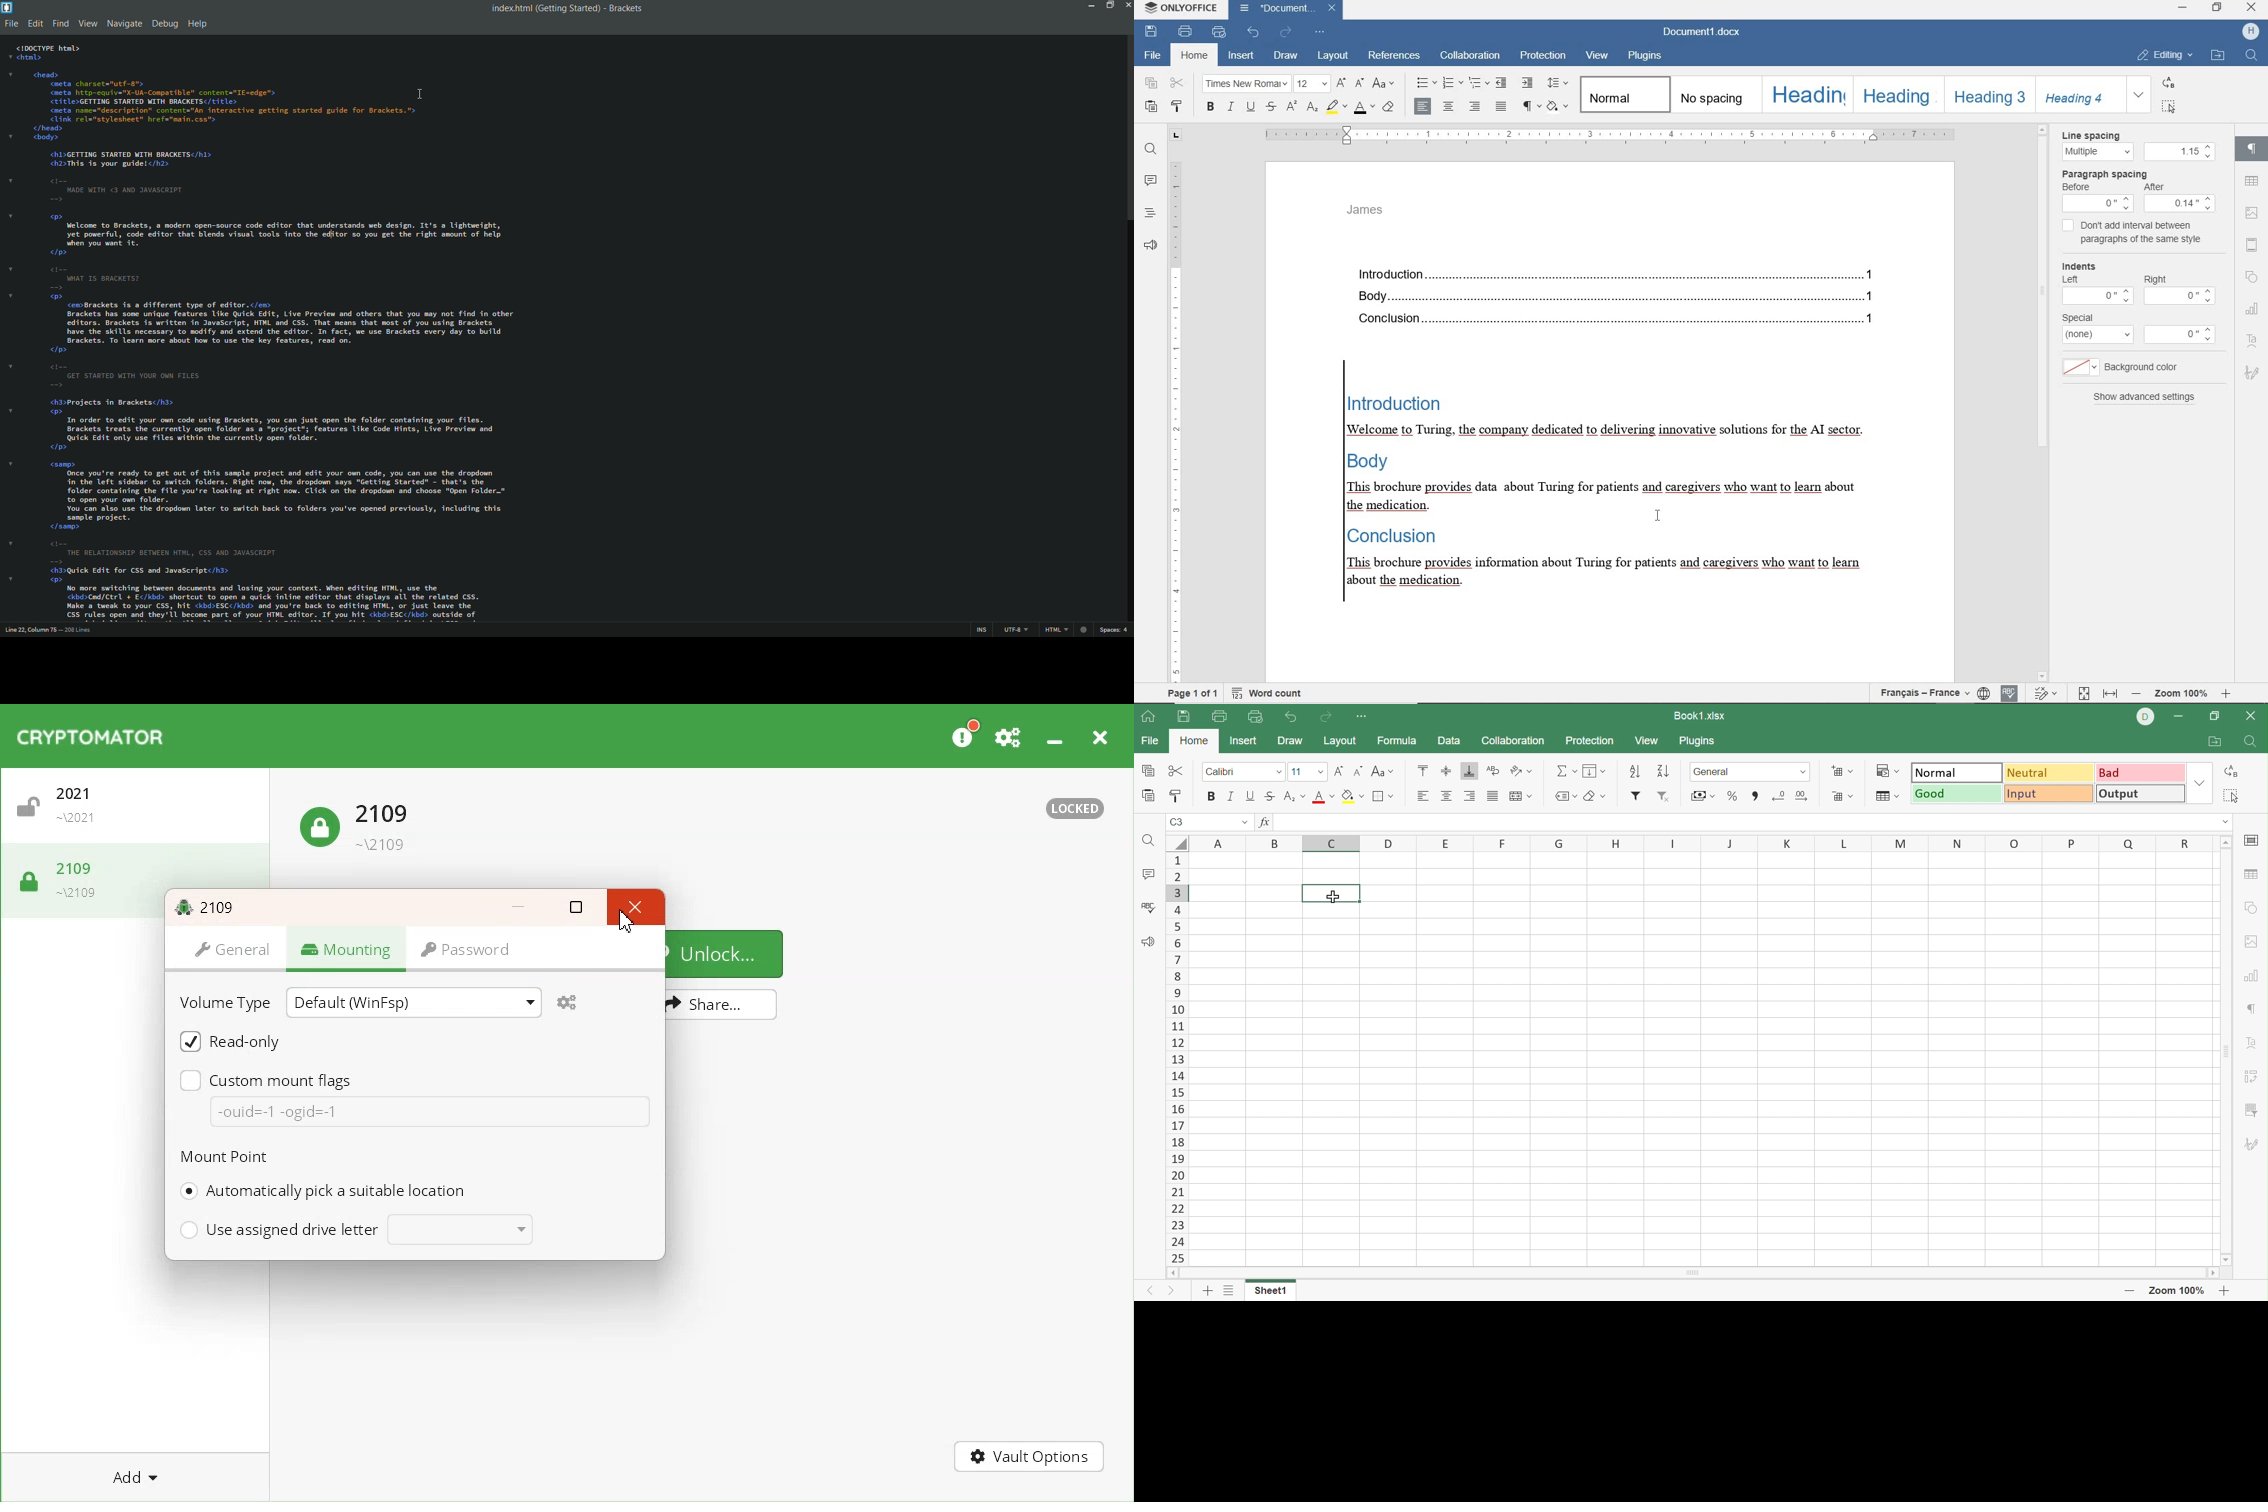 Image resolution: width=2268 pixels, height=1512 pixels. What do you see at coordinates (1558, 106) in the screenshot?
I see `shading` at bounding box center [1558, 106].